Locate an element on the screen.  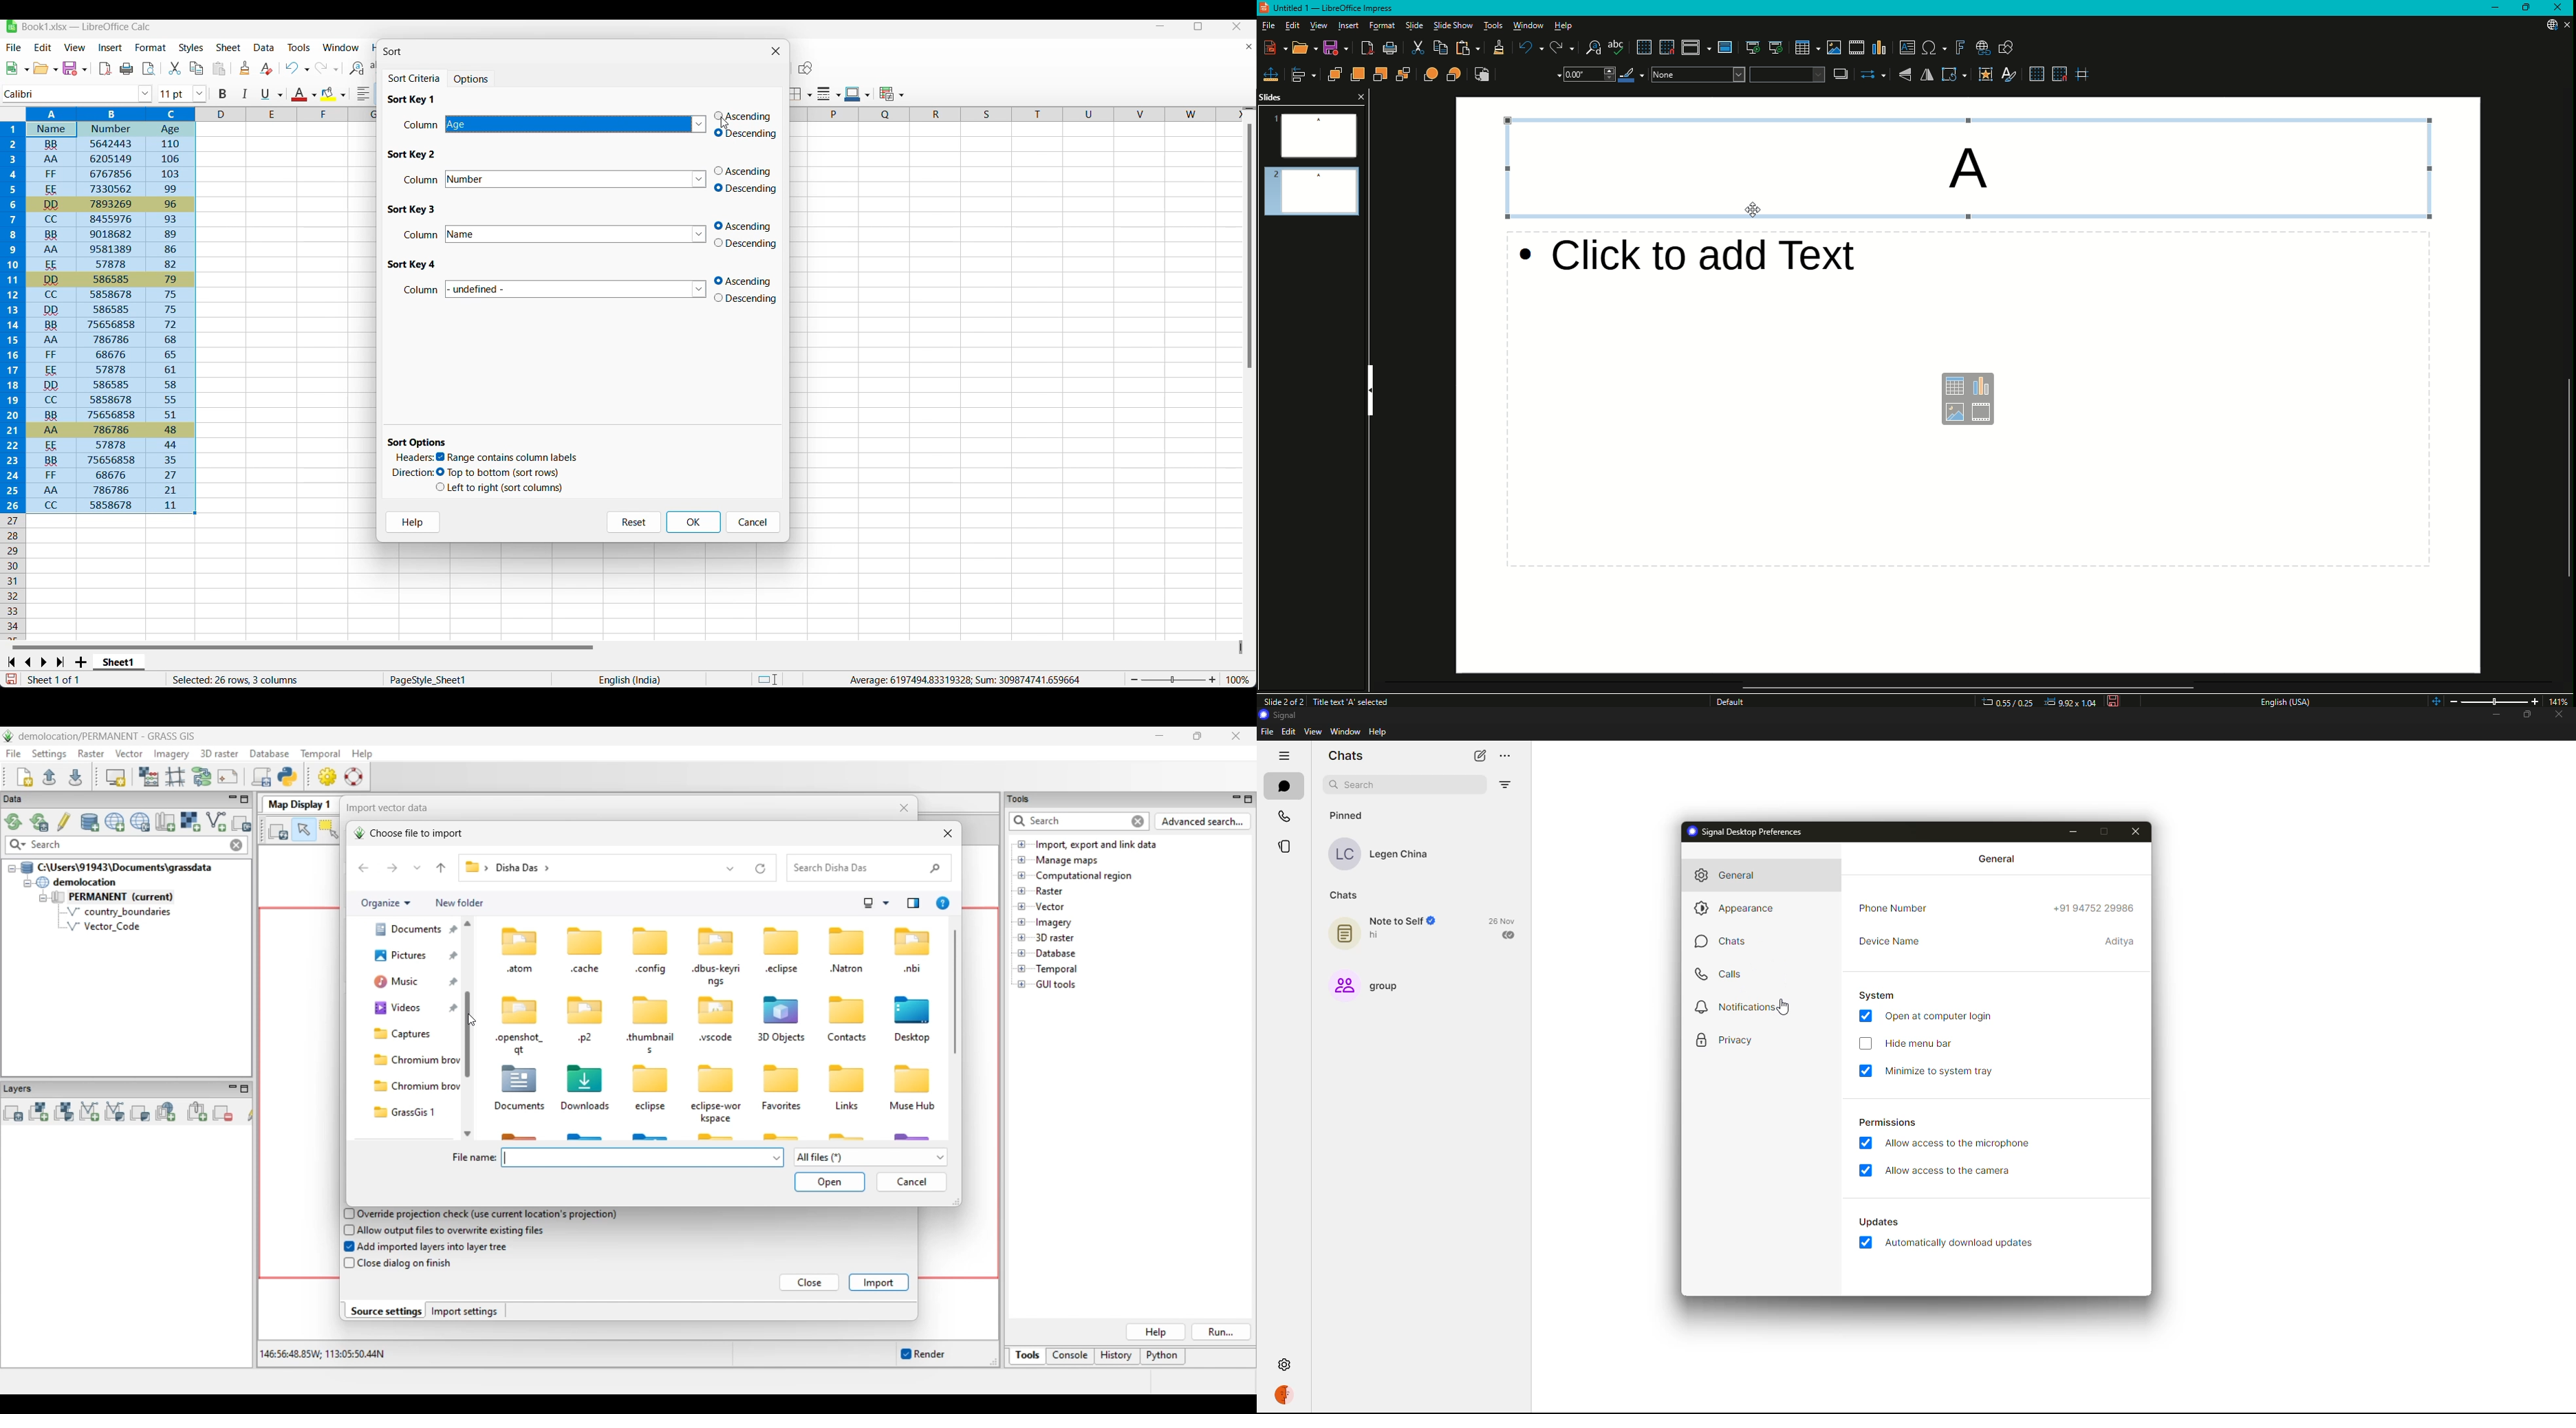
Restore is located at coordinates (2527, 8).